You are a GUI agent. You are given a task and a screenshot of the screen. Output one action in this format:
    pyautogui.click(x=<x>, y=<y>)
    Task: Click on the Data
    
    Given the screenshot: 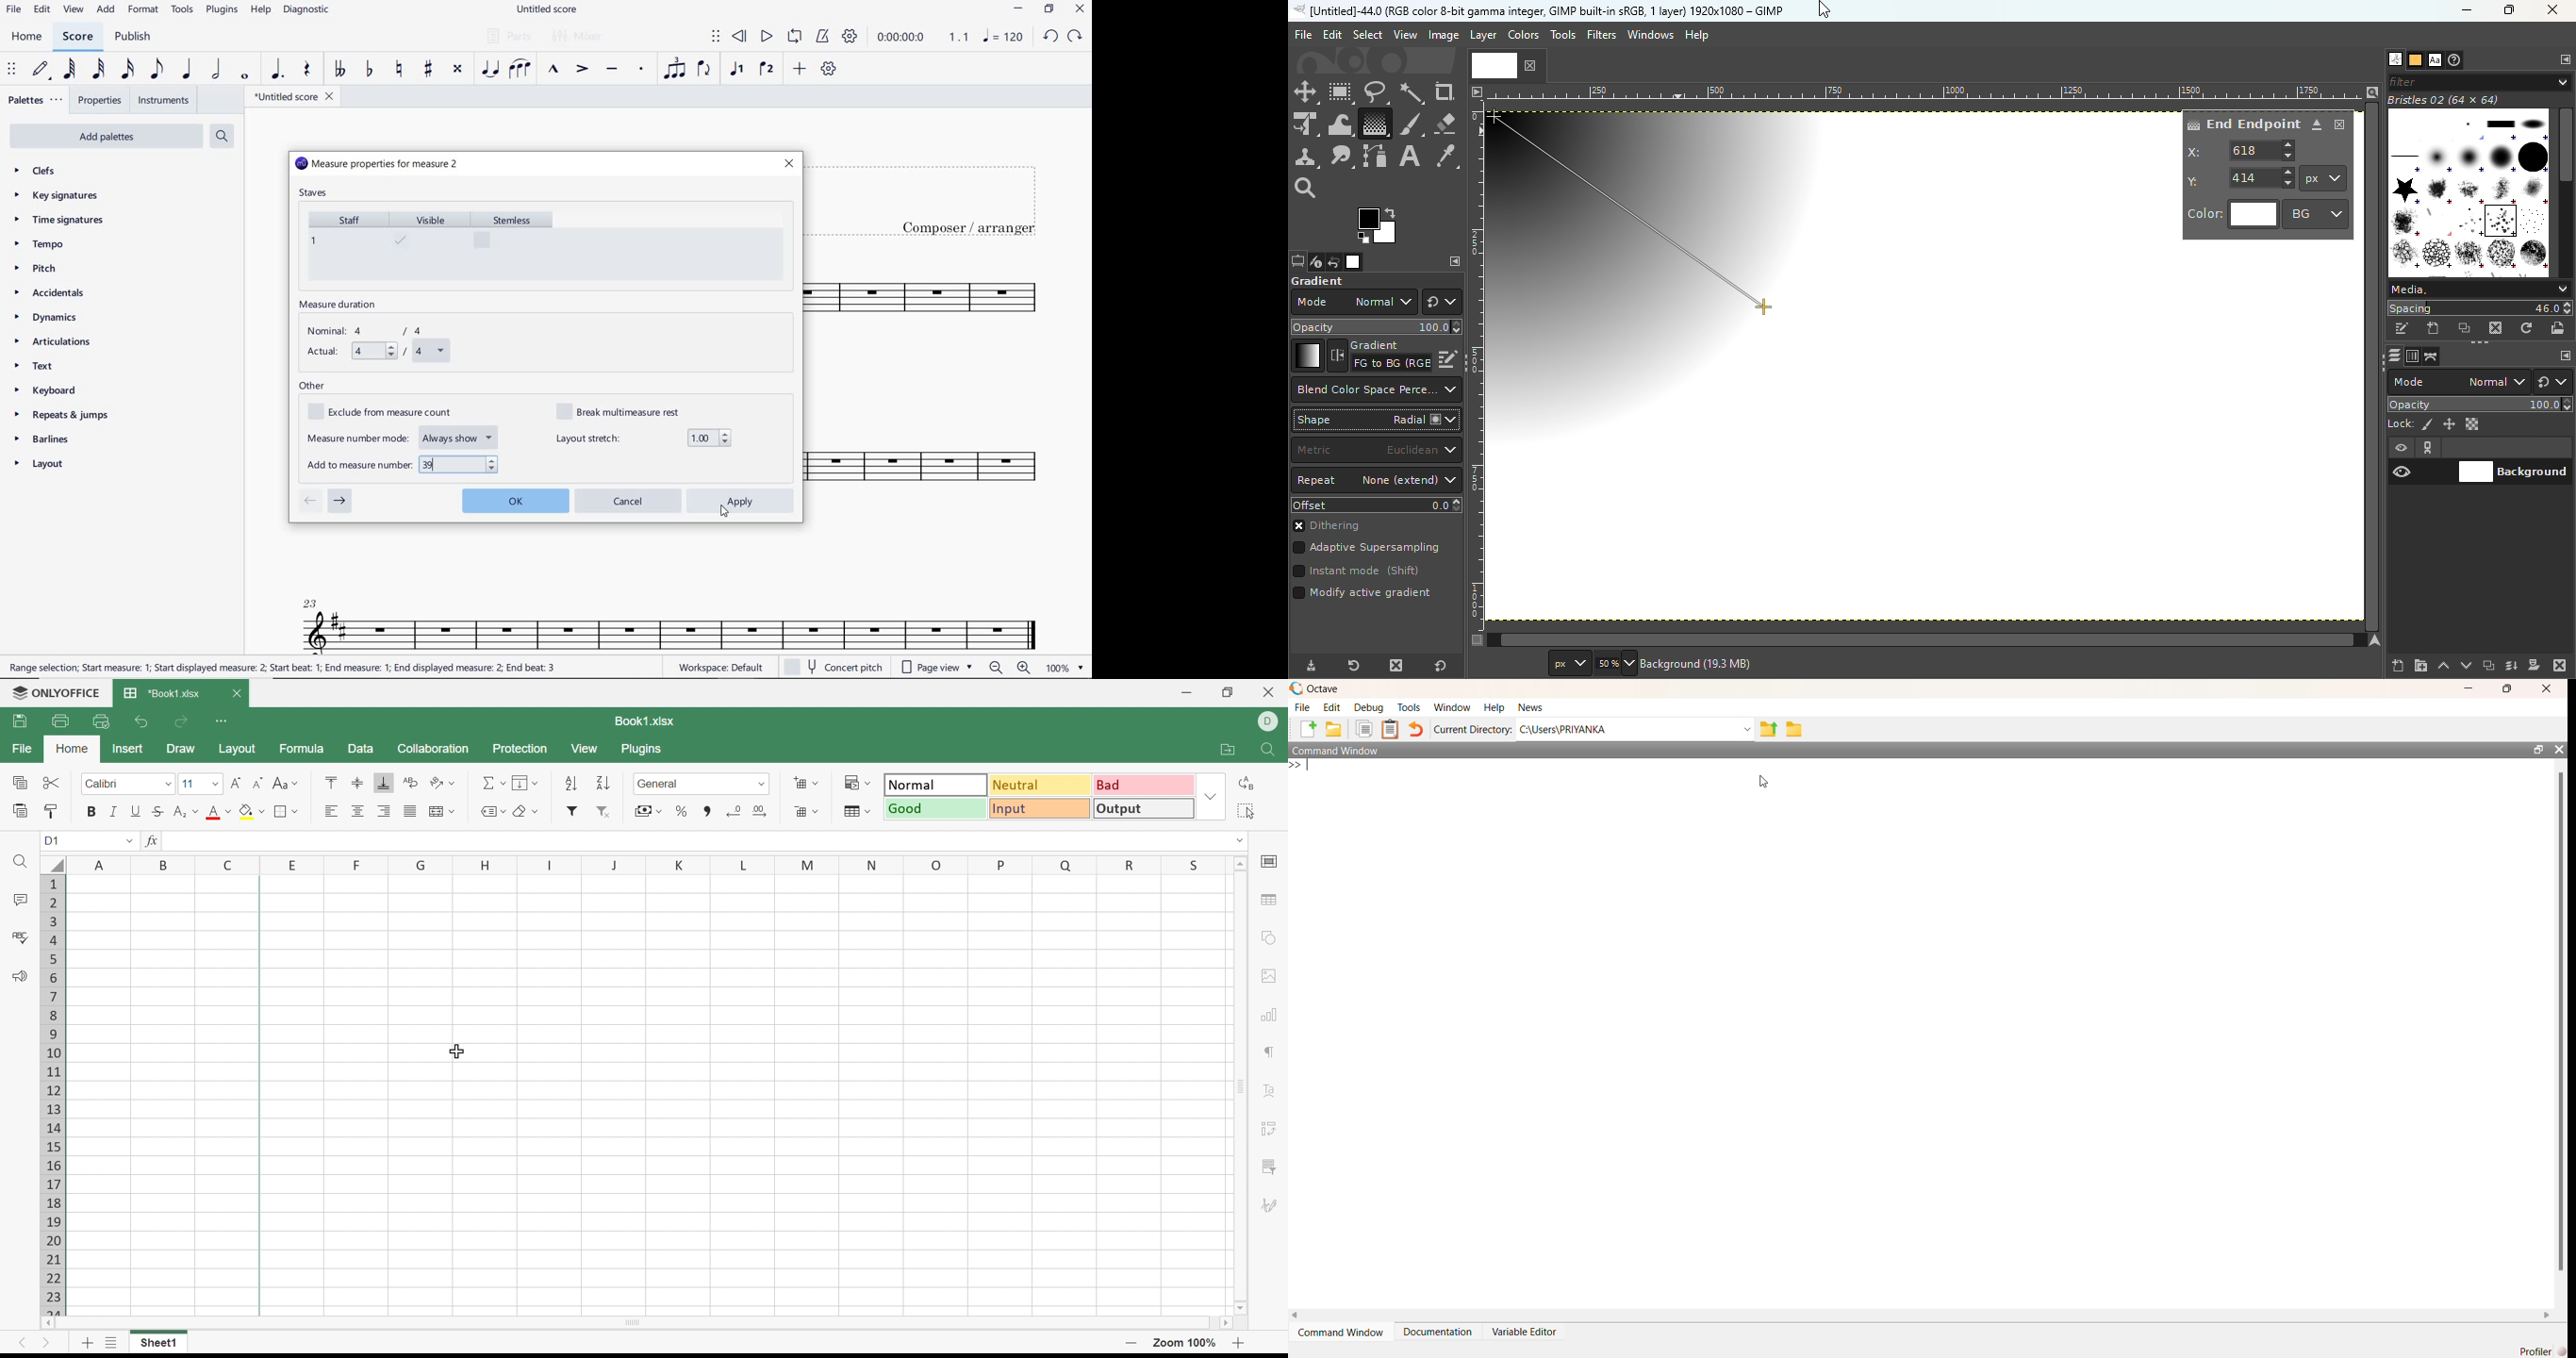 What is the action you would take?
    pyautogui.click(x=364, y=748)
    